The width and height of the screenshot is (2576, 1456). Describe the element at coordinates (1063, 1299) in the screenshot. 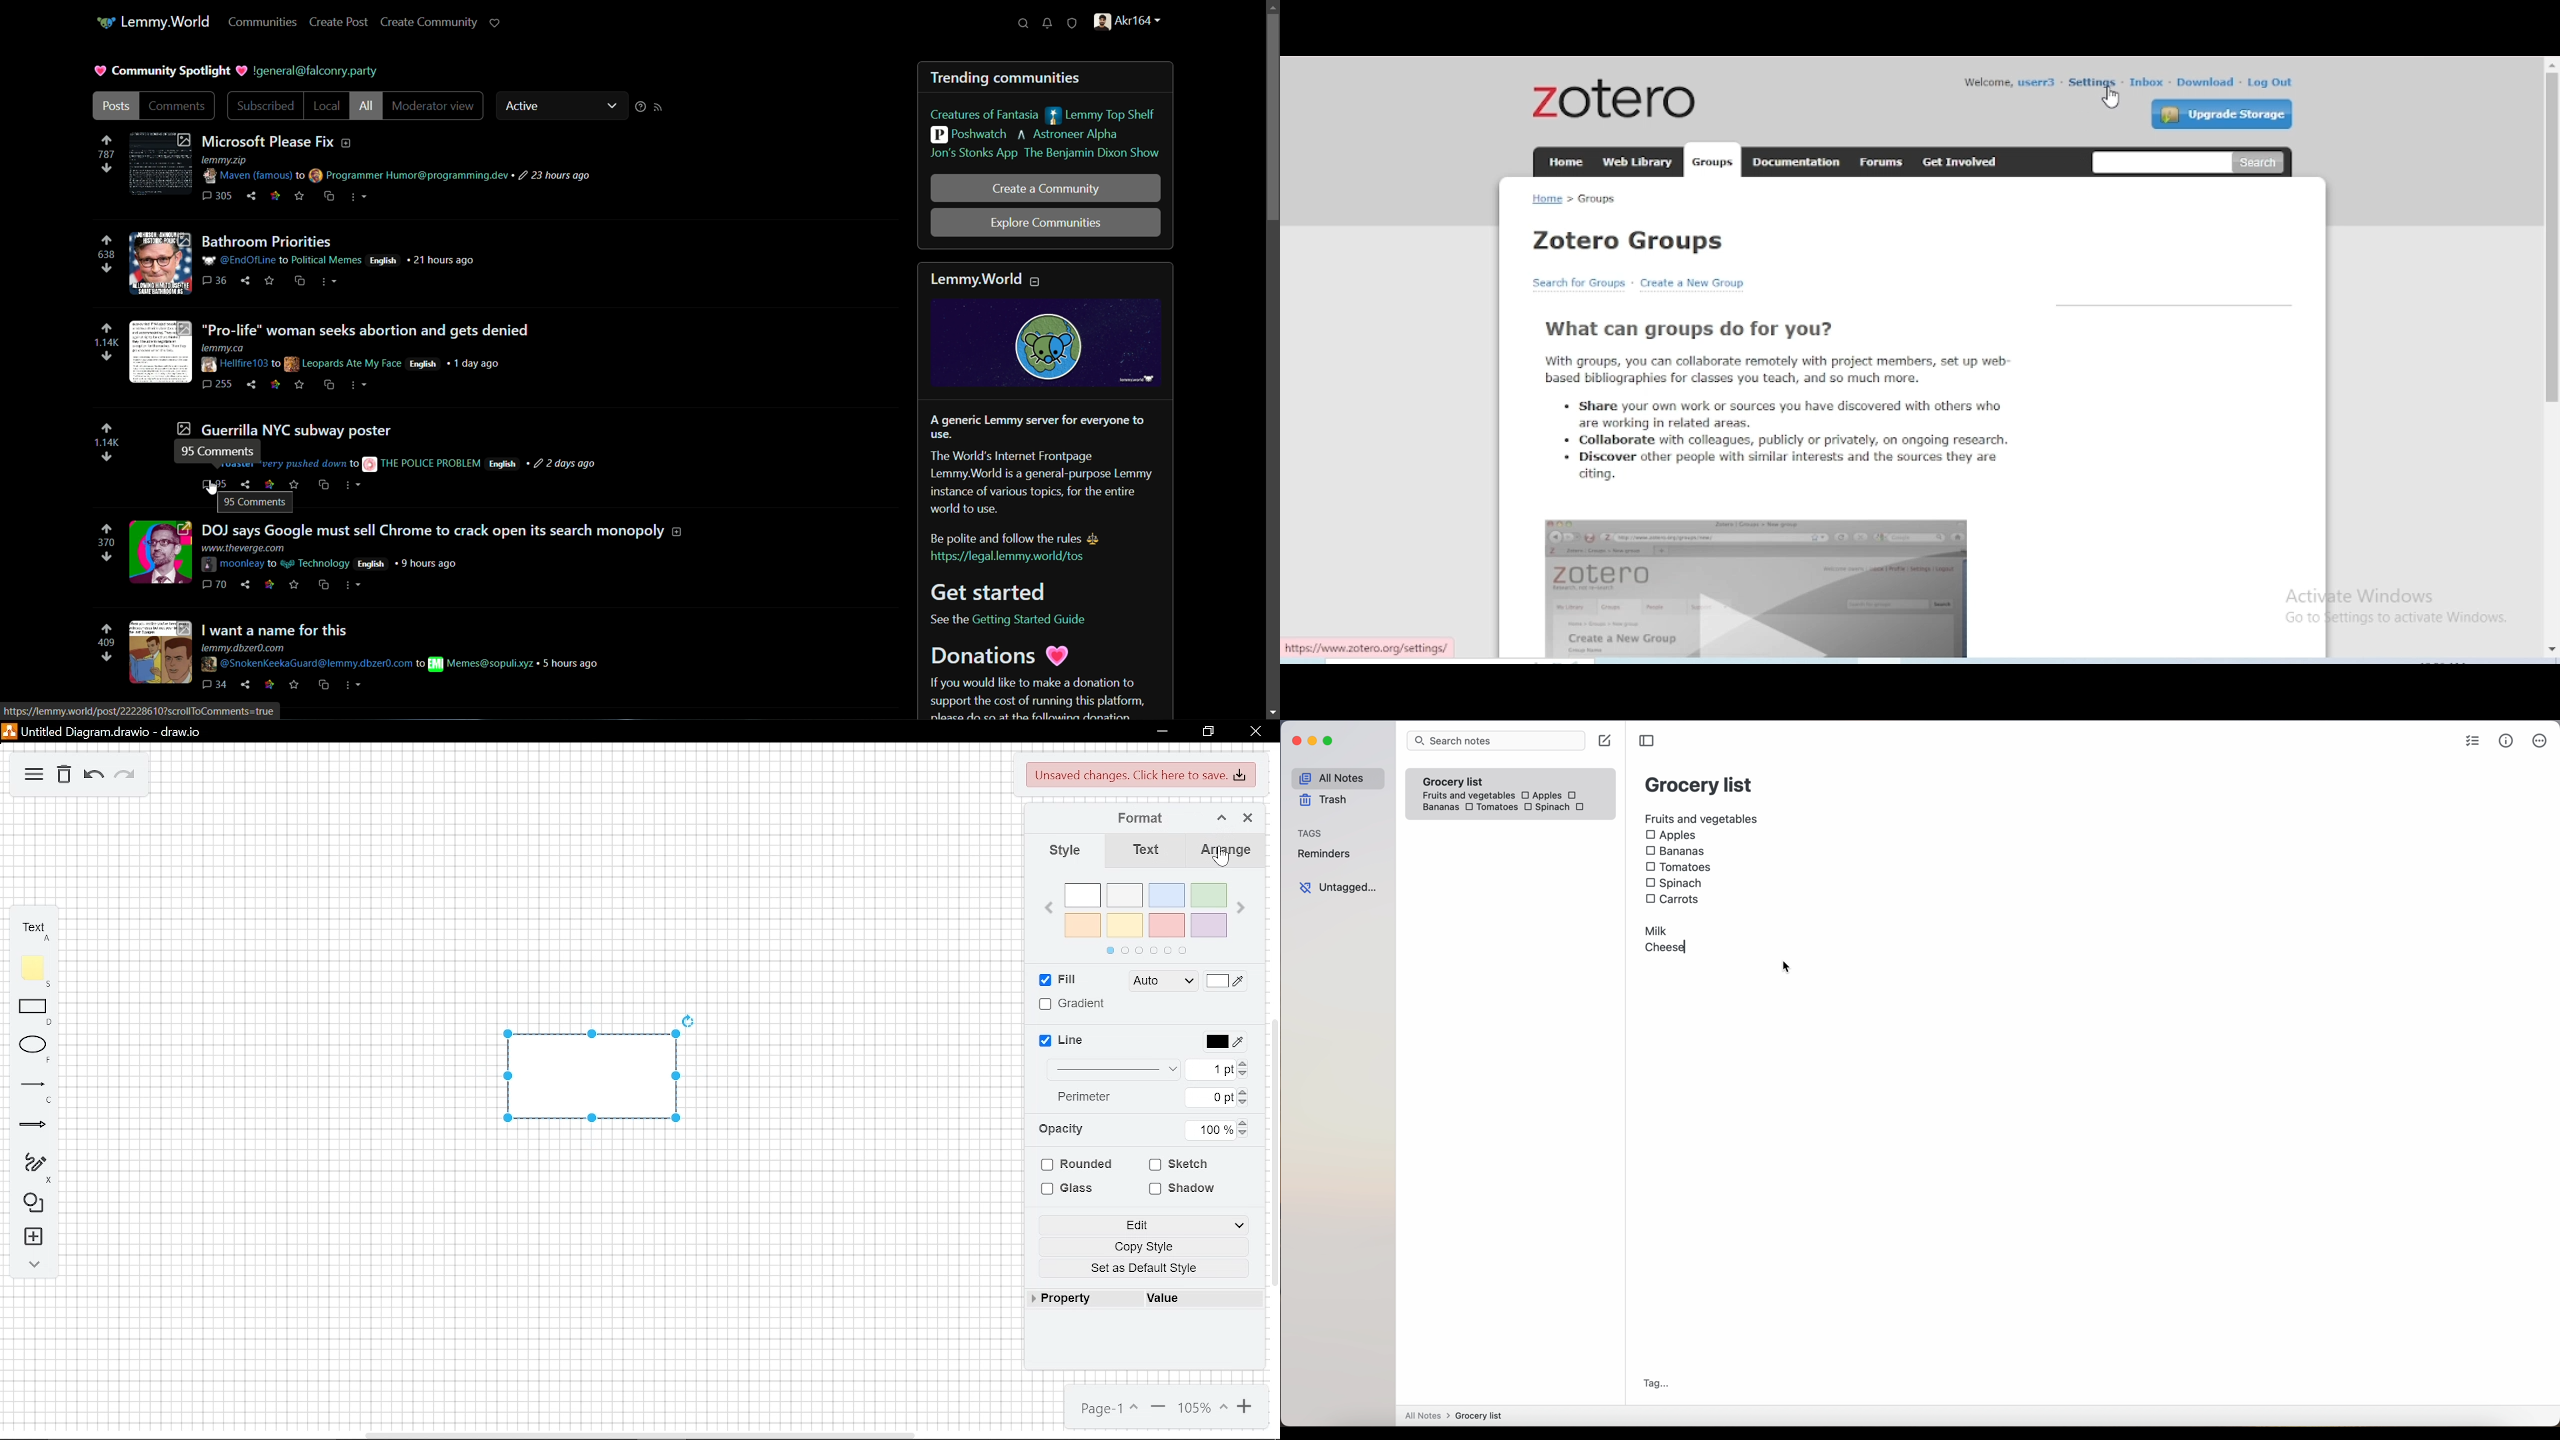

I see `property` at that location.